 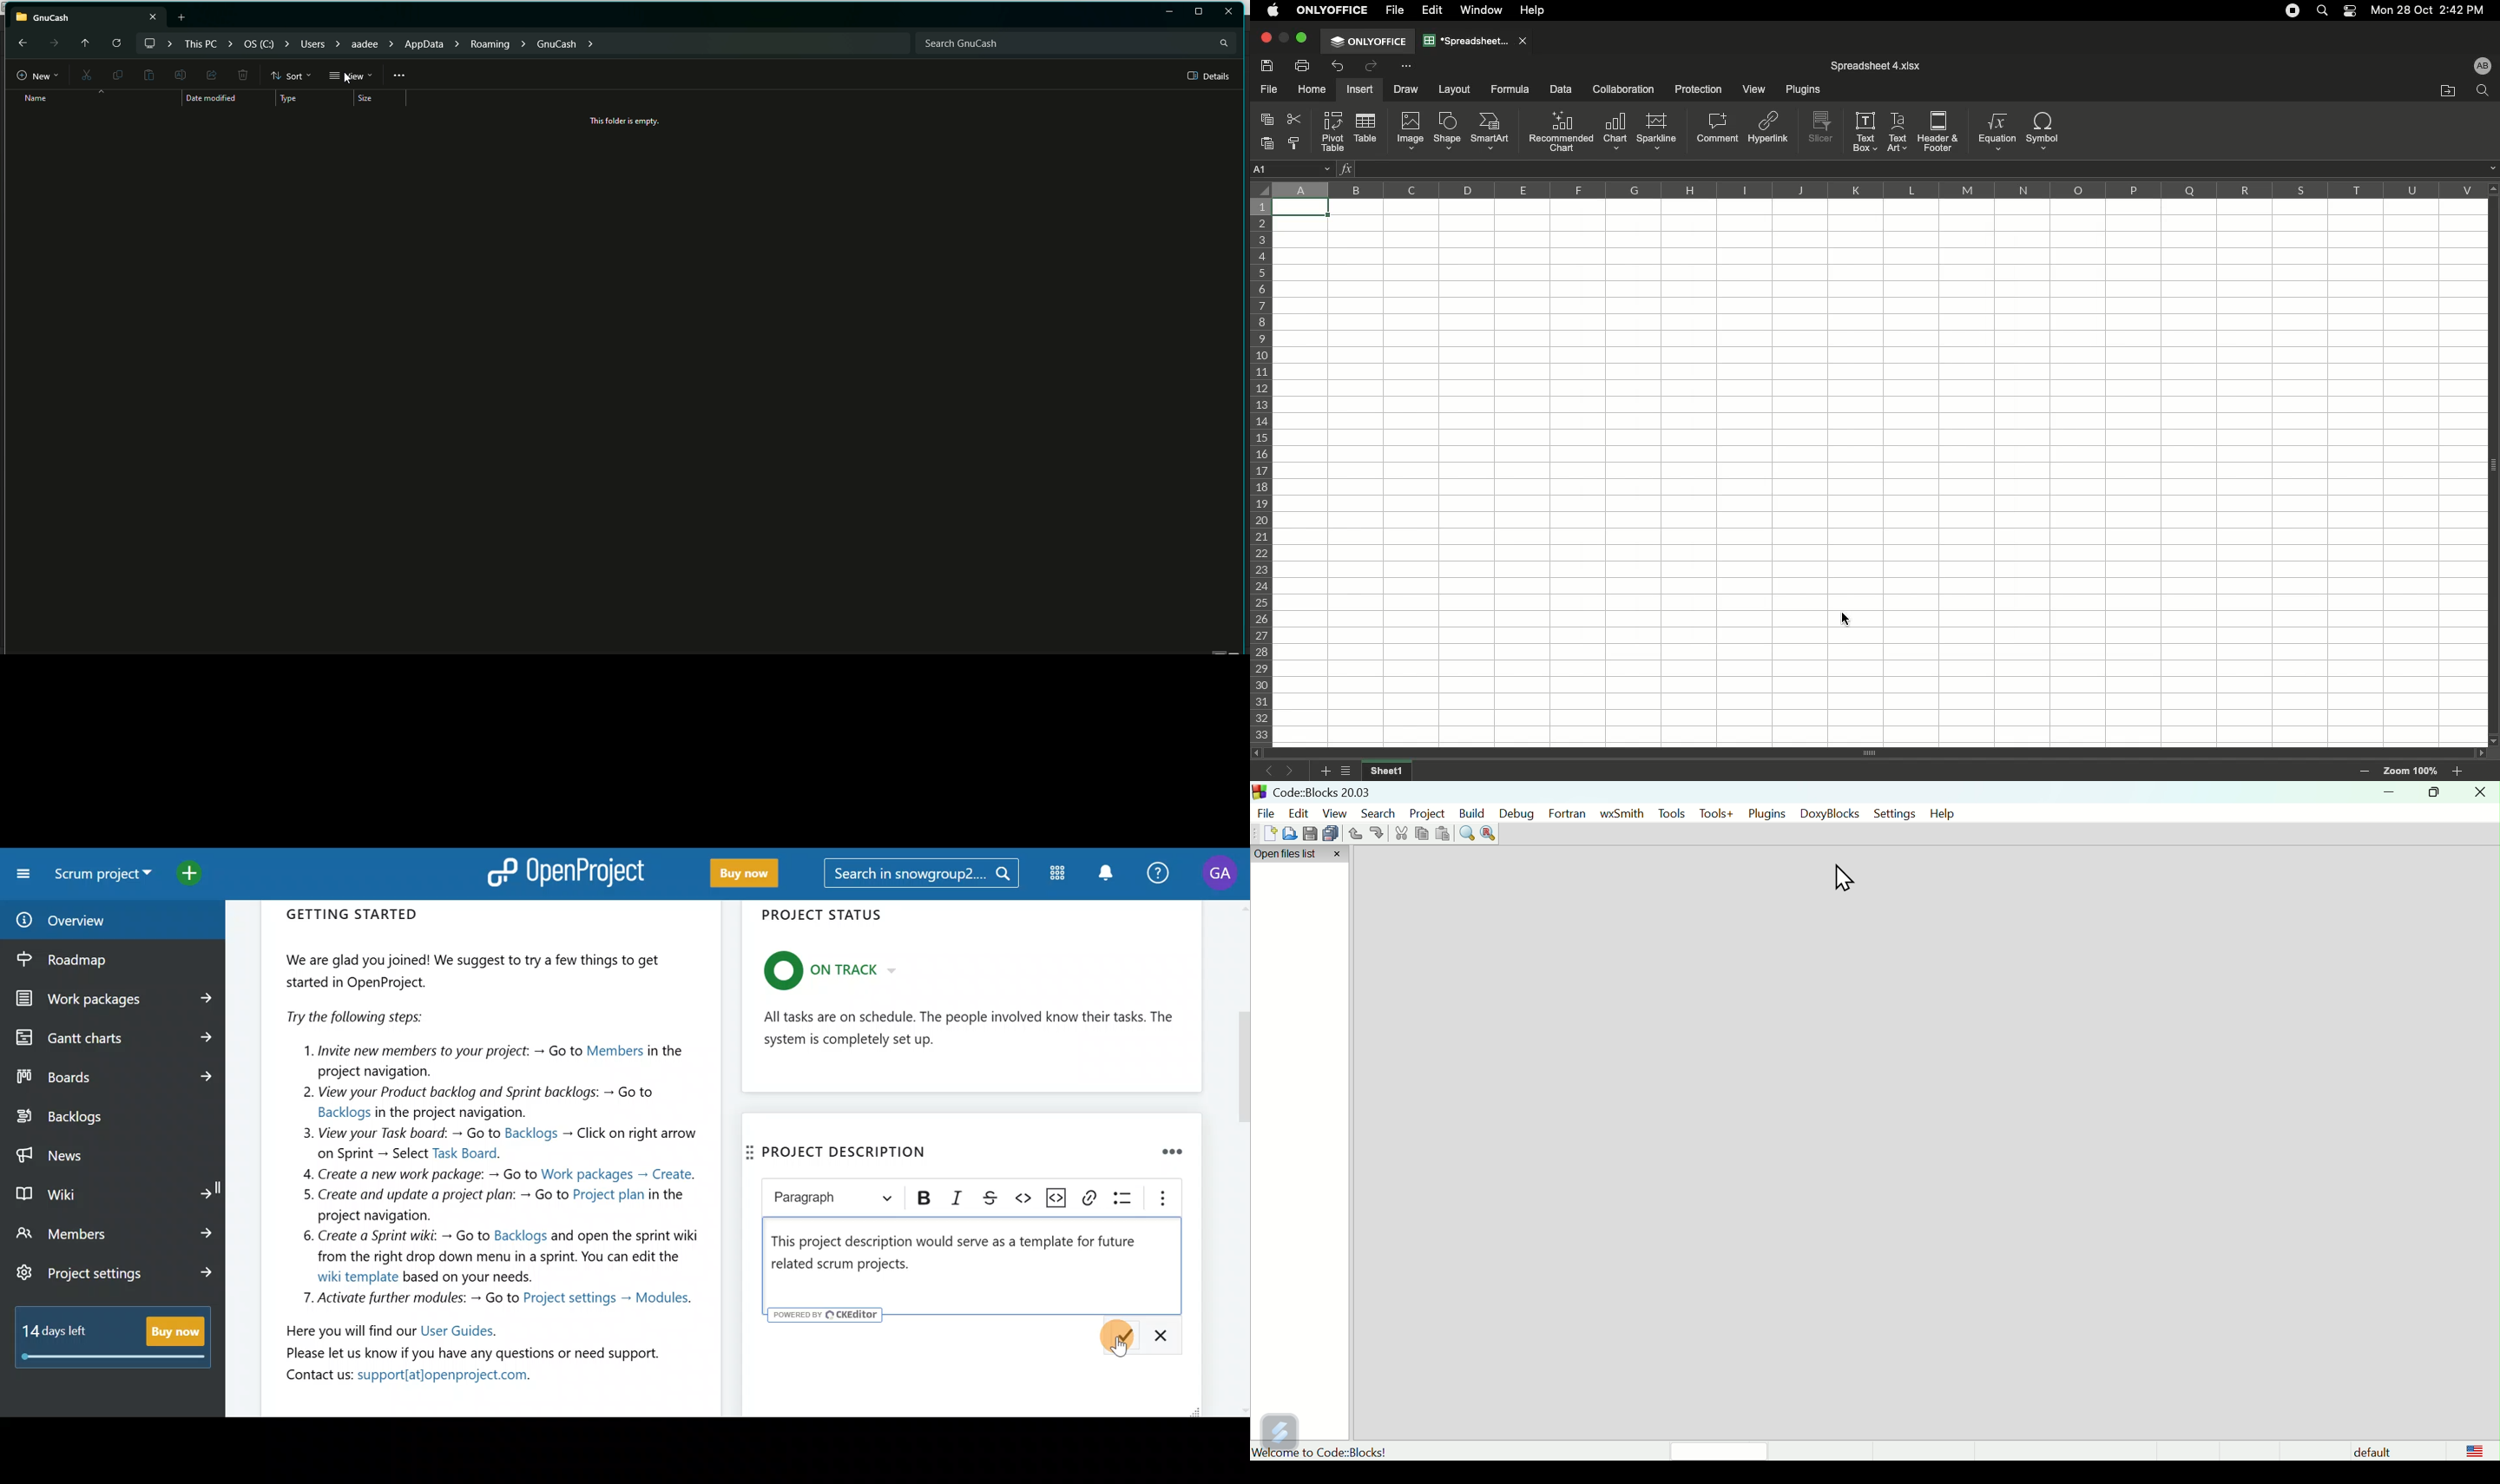 What do you see at coordinates (1938, 130) in the screenshot?
I see `Header&Footer` at bounding box center [1938, 130].